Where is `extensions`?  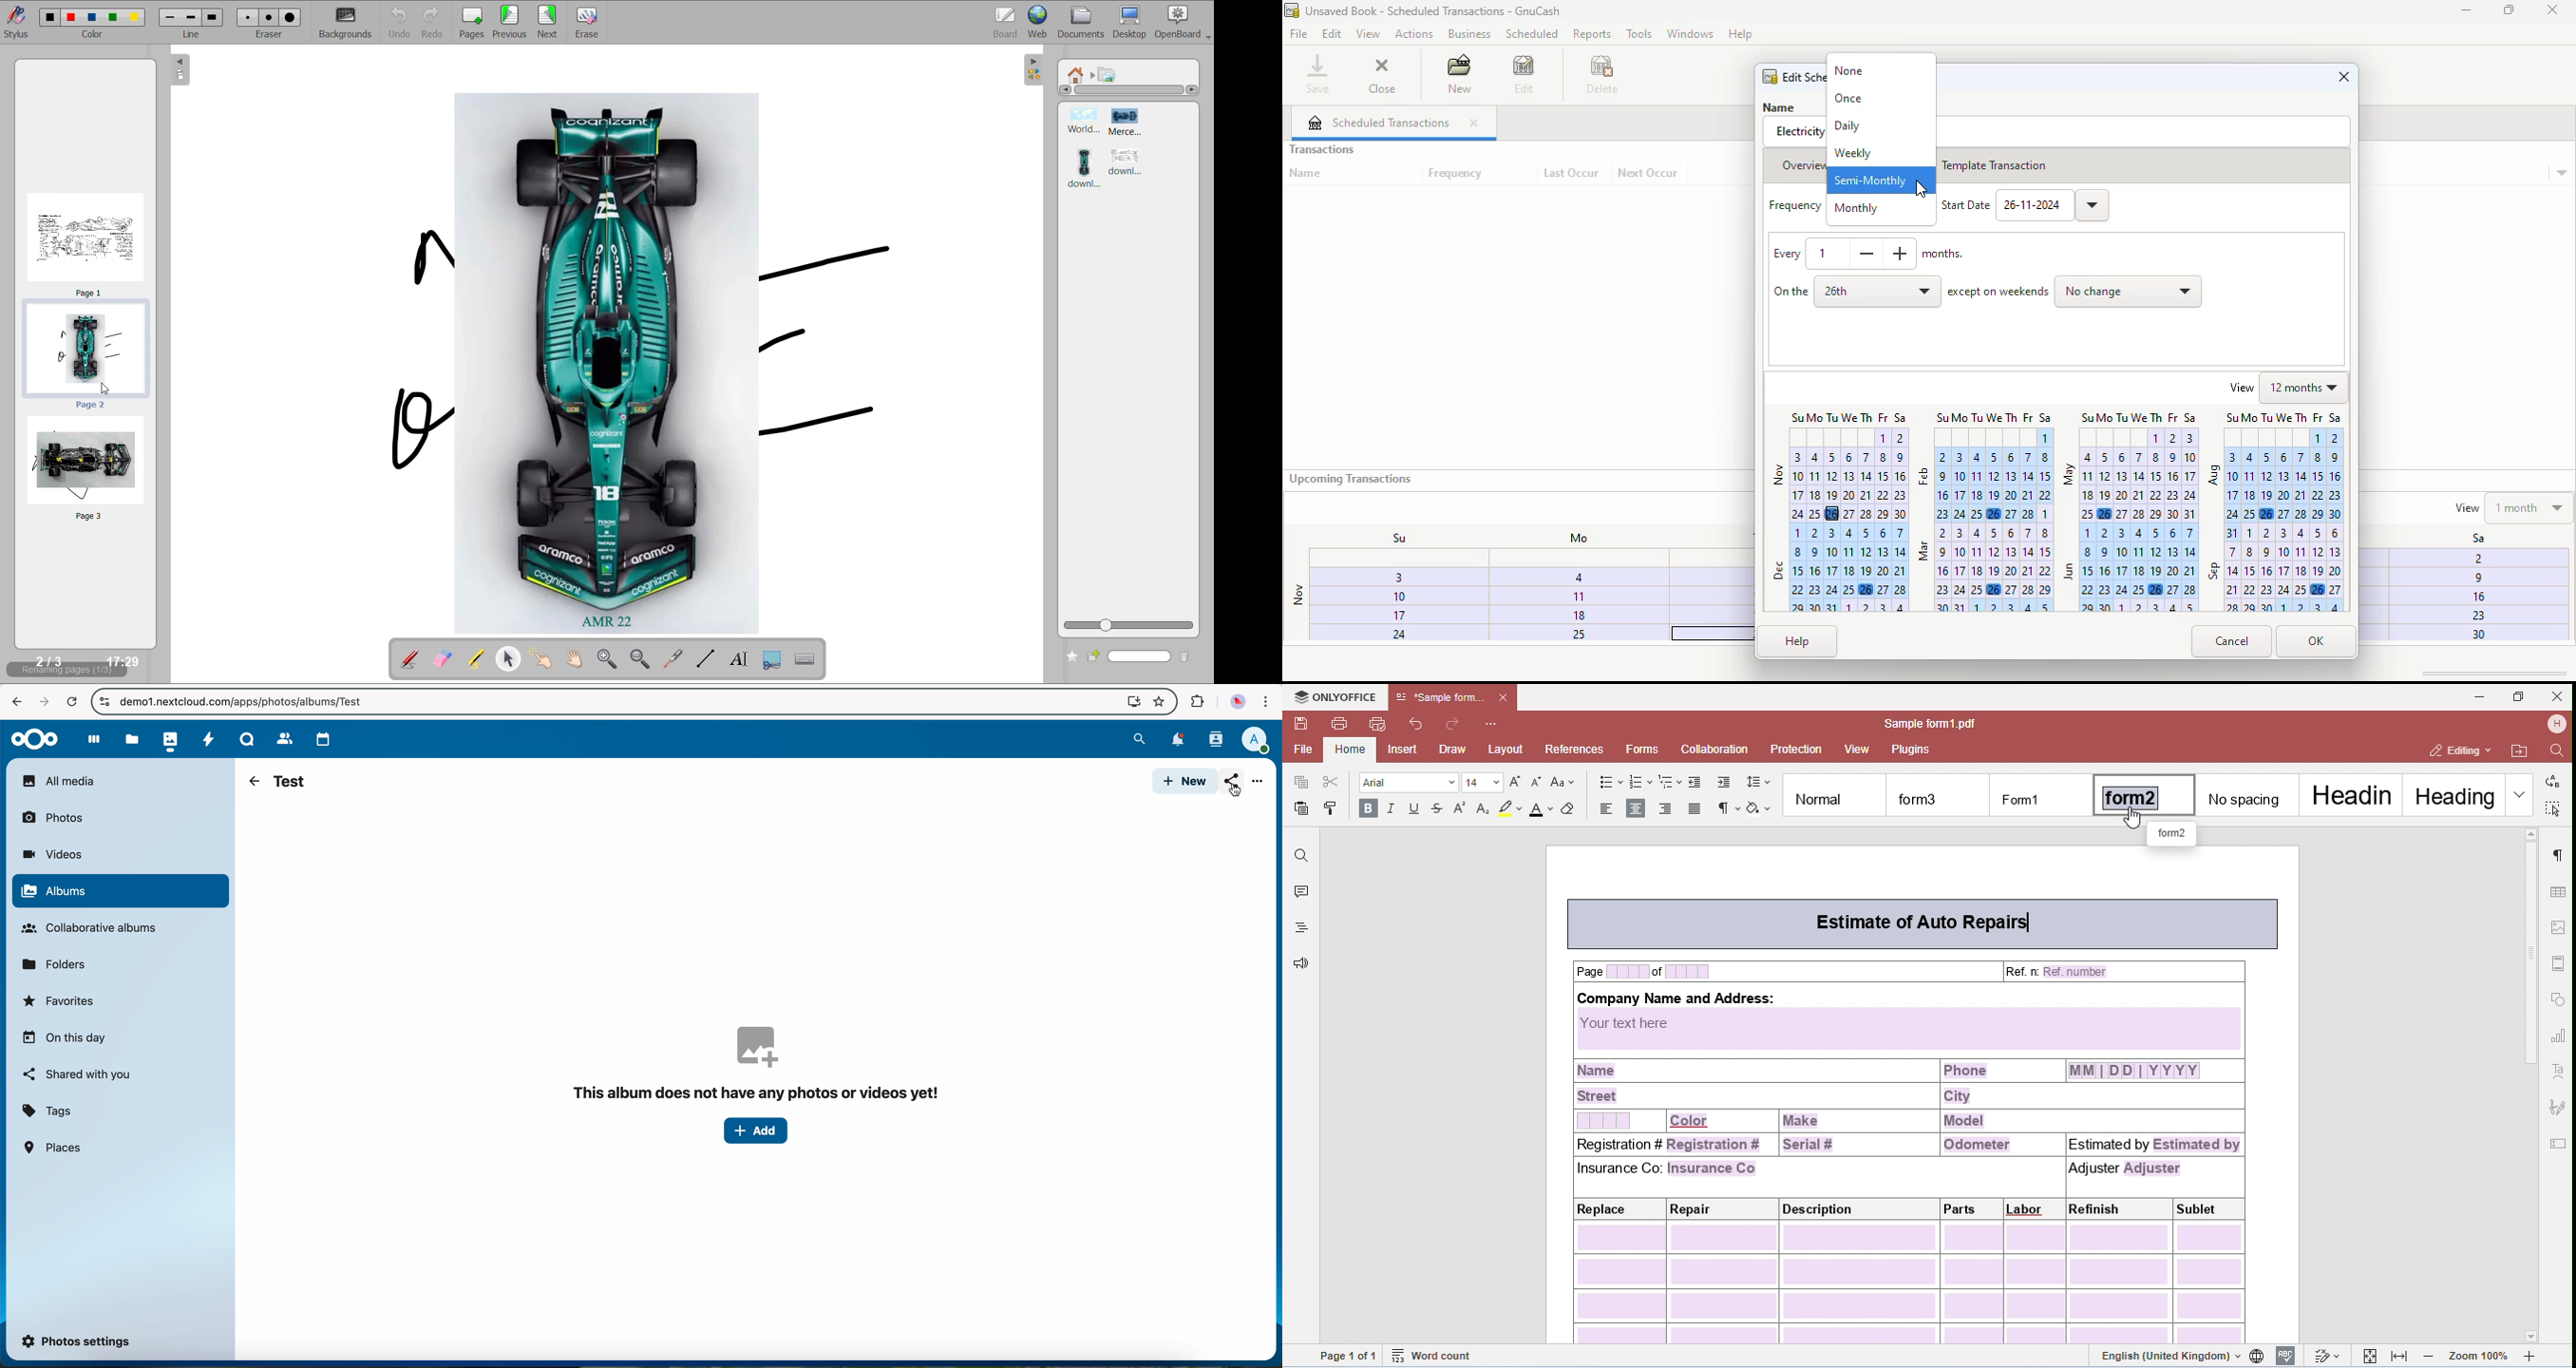
extensions is located at coordinates (1196, 702).